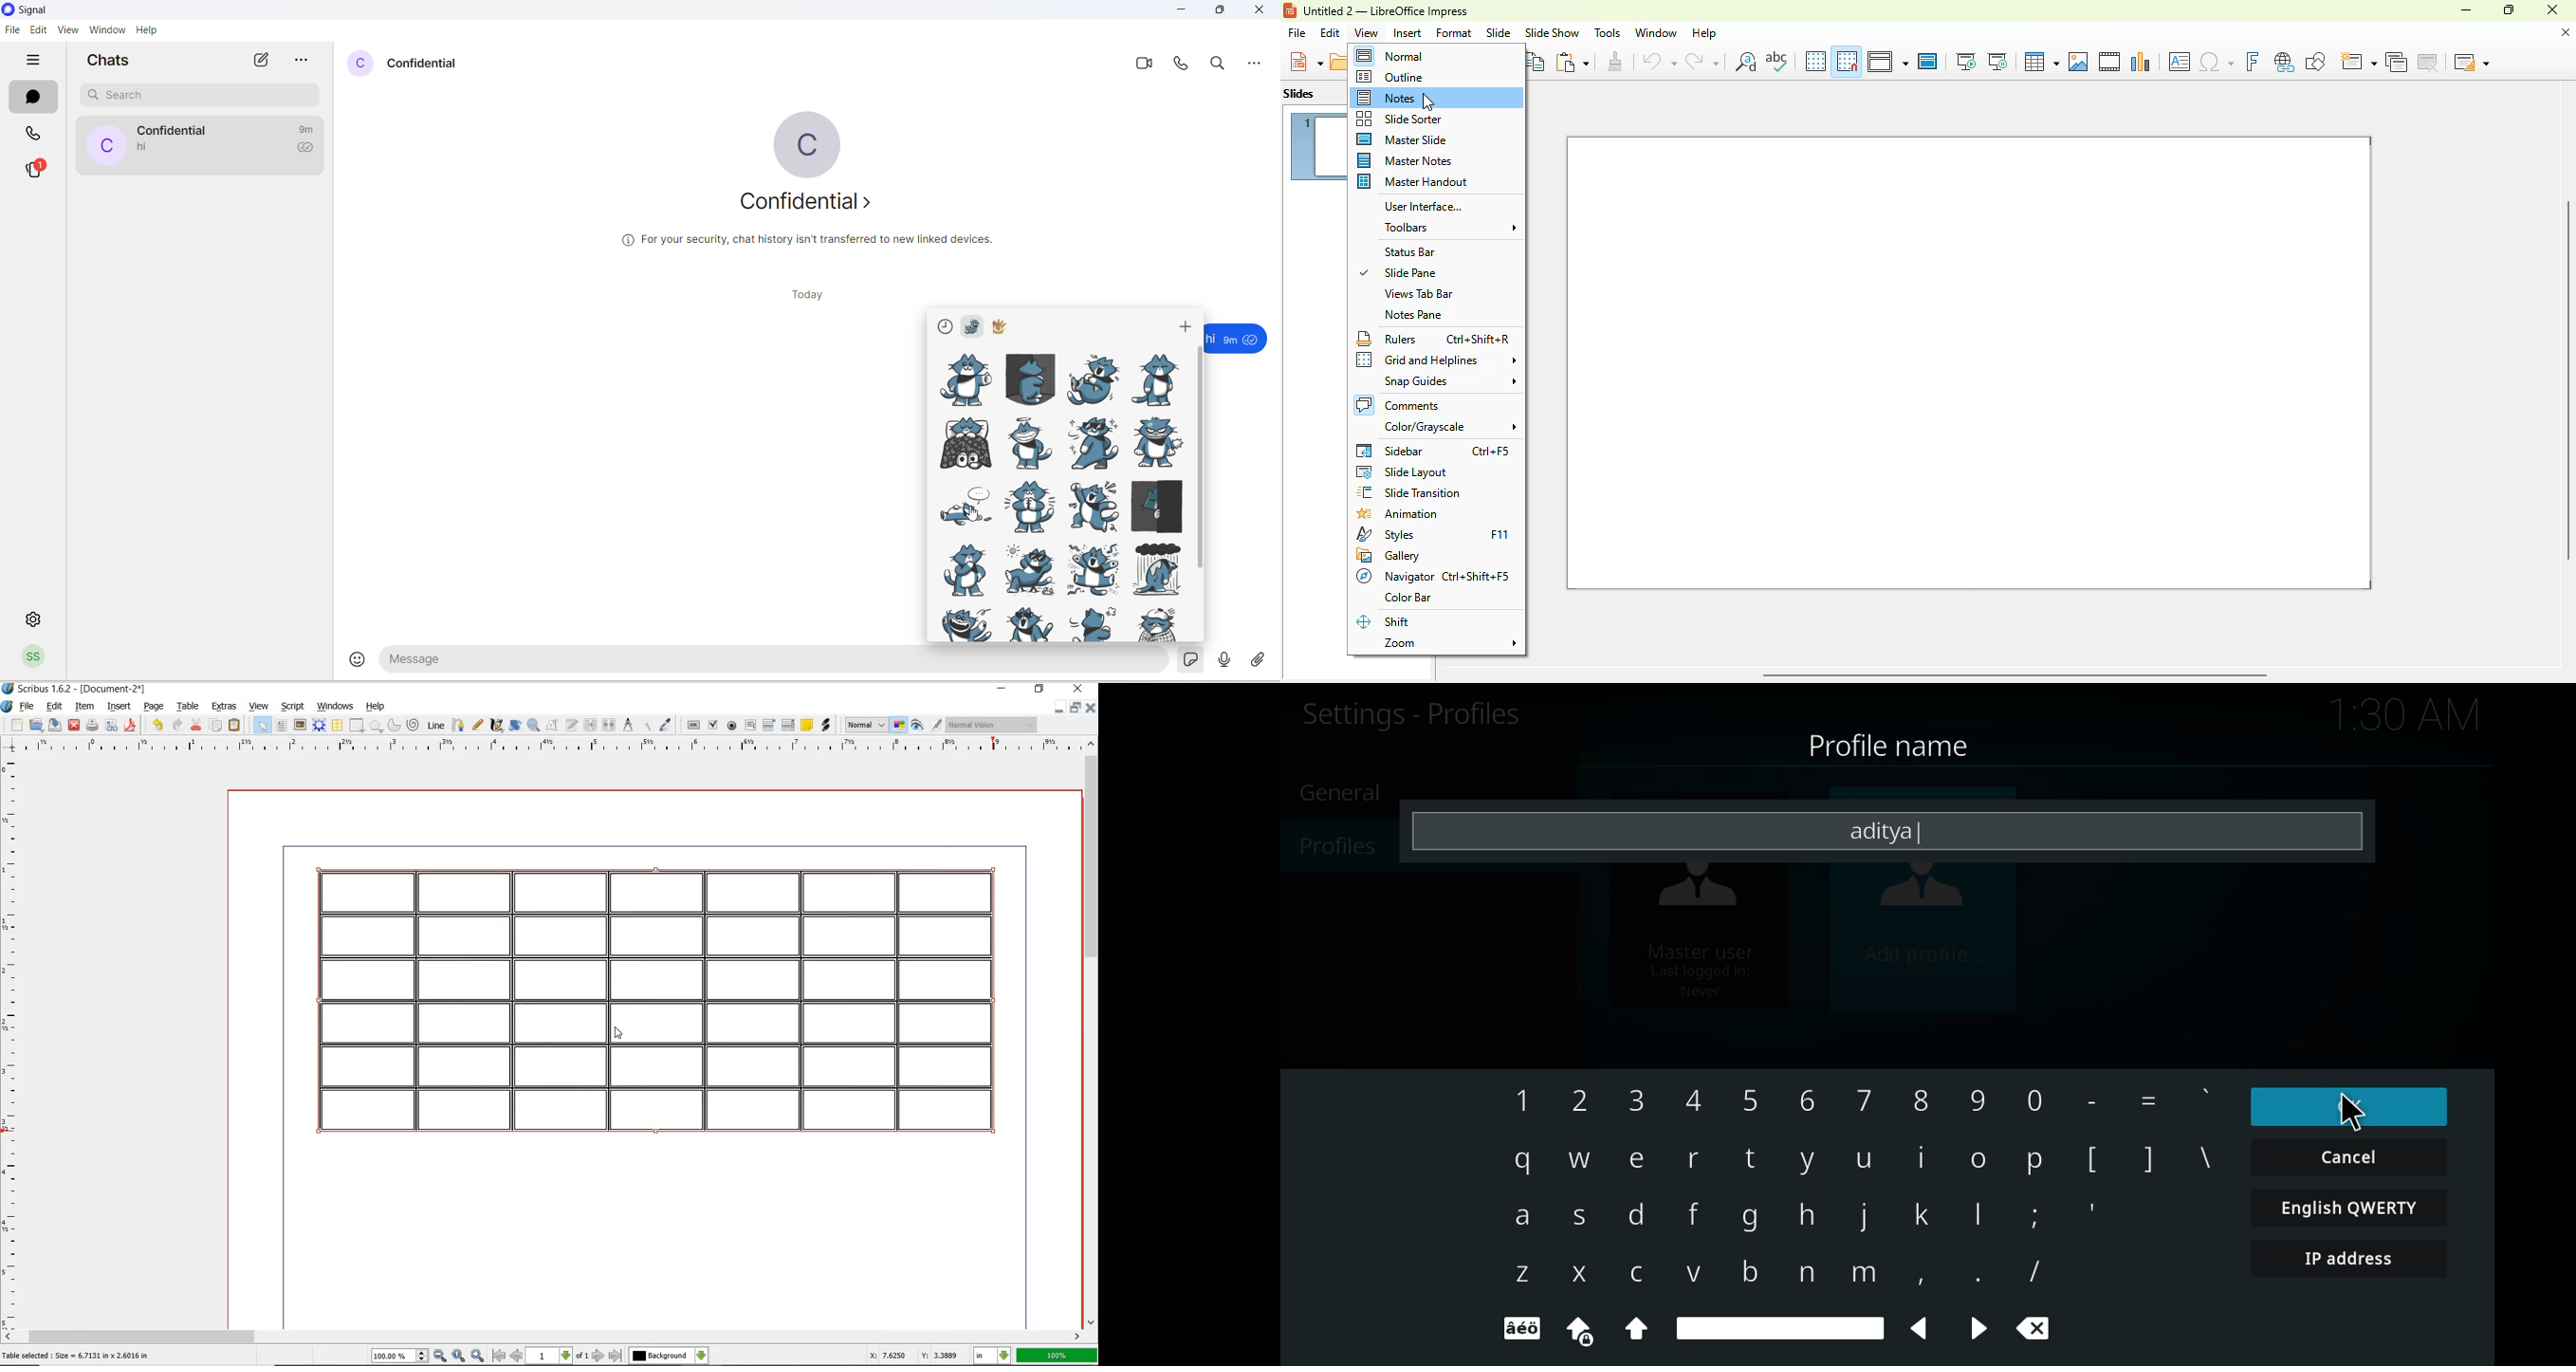 This screenshot has width=2576, height=1372. Describe the element at coordinates (2358, 60) in the screenshot. I see `new slide` at that location.